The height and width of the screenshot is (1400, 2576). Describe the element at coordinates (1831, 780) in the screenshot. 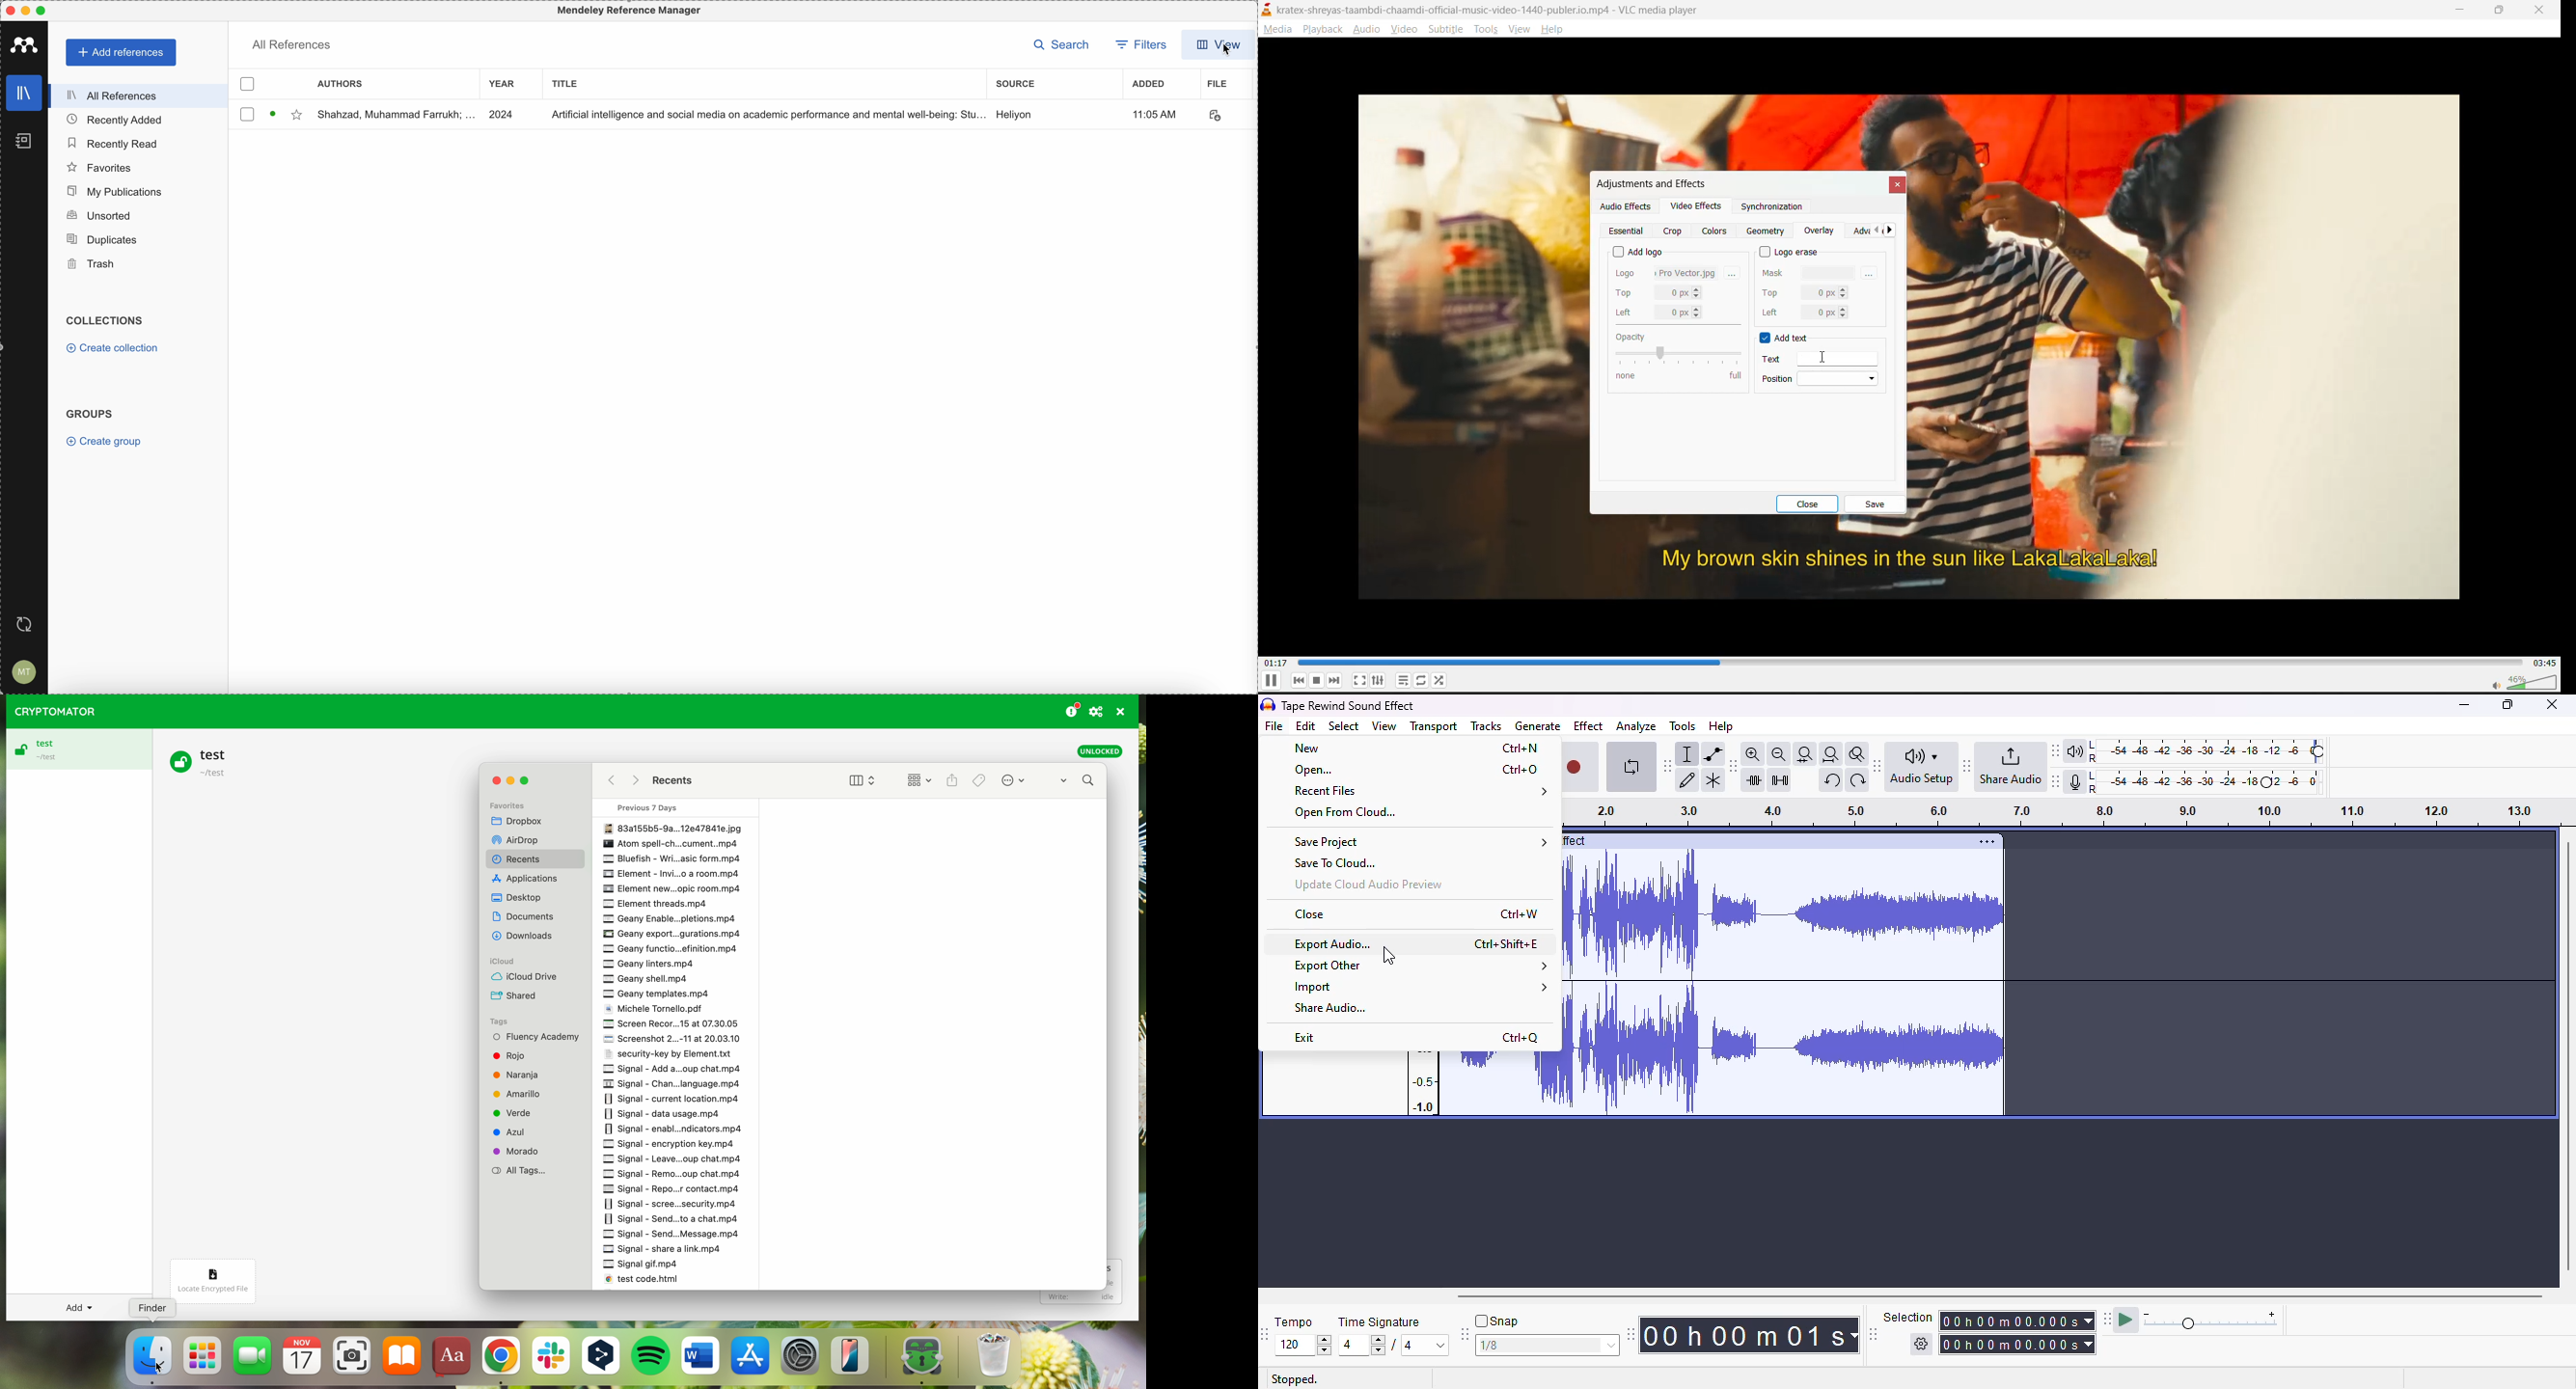

I see `undo` at that location.